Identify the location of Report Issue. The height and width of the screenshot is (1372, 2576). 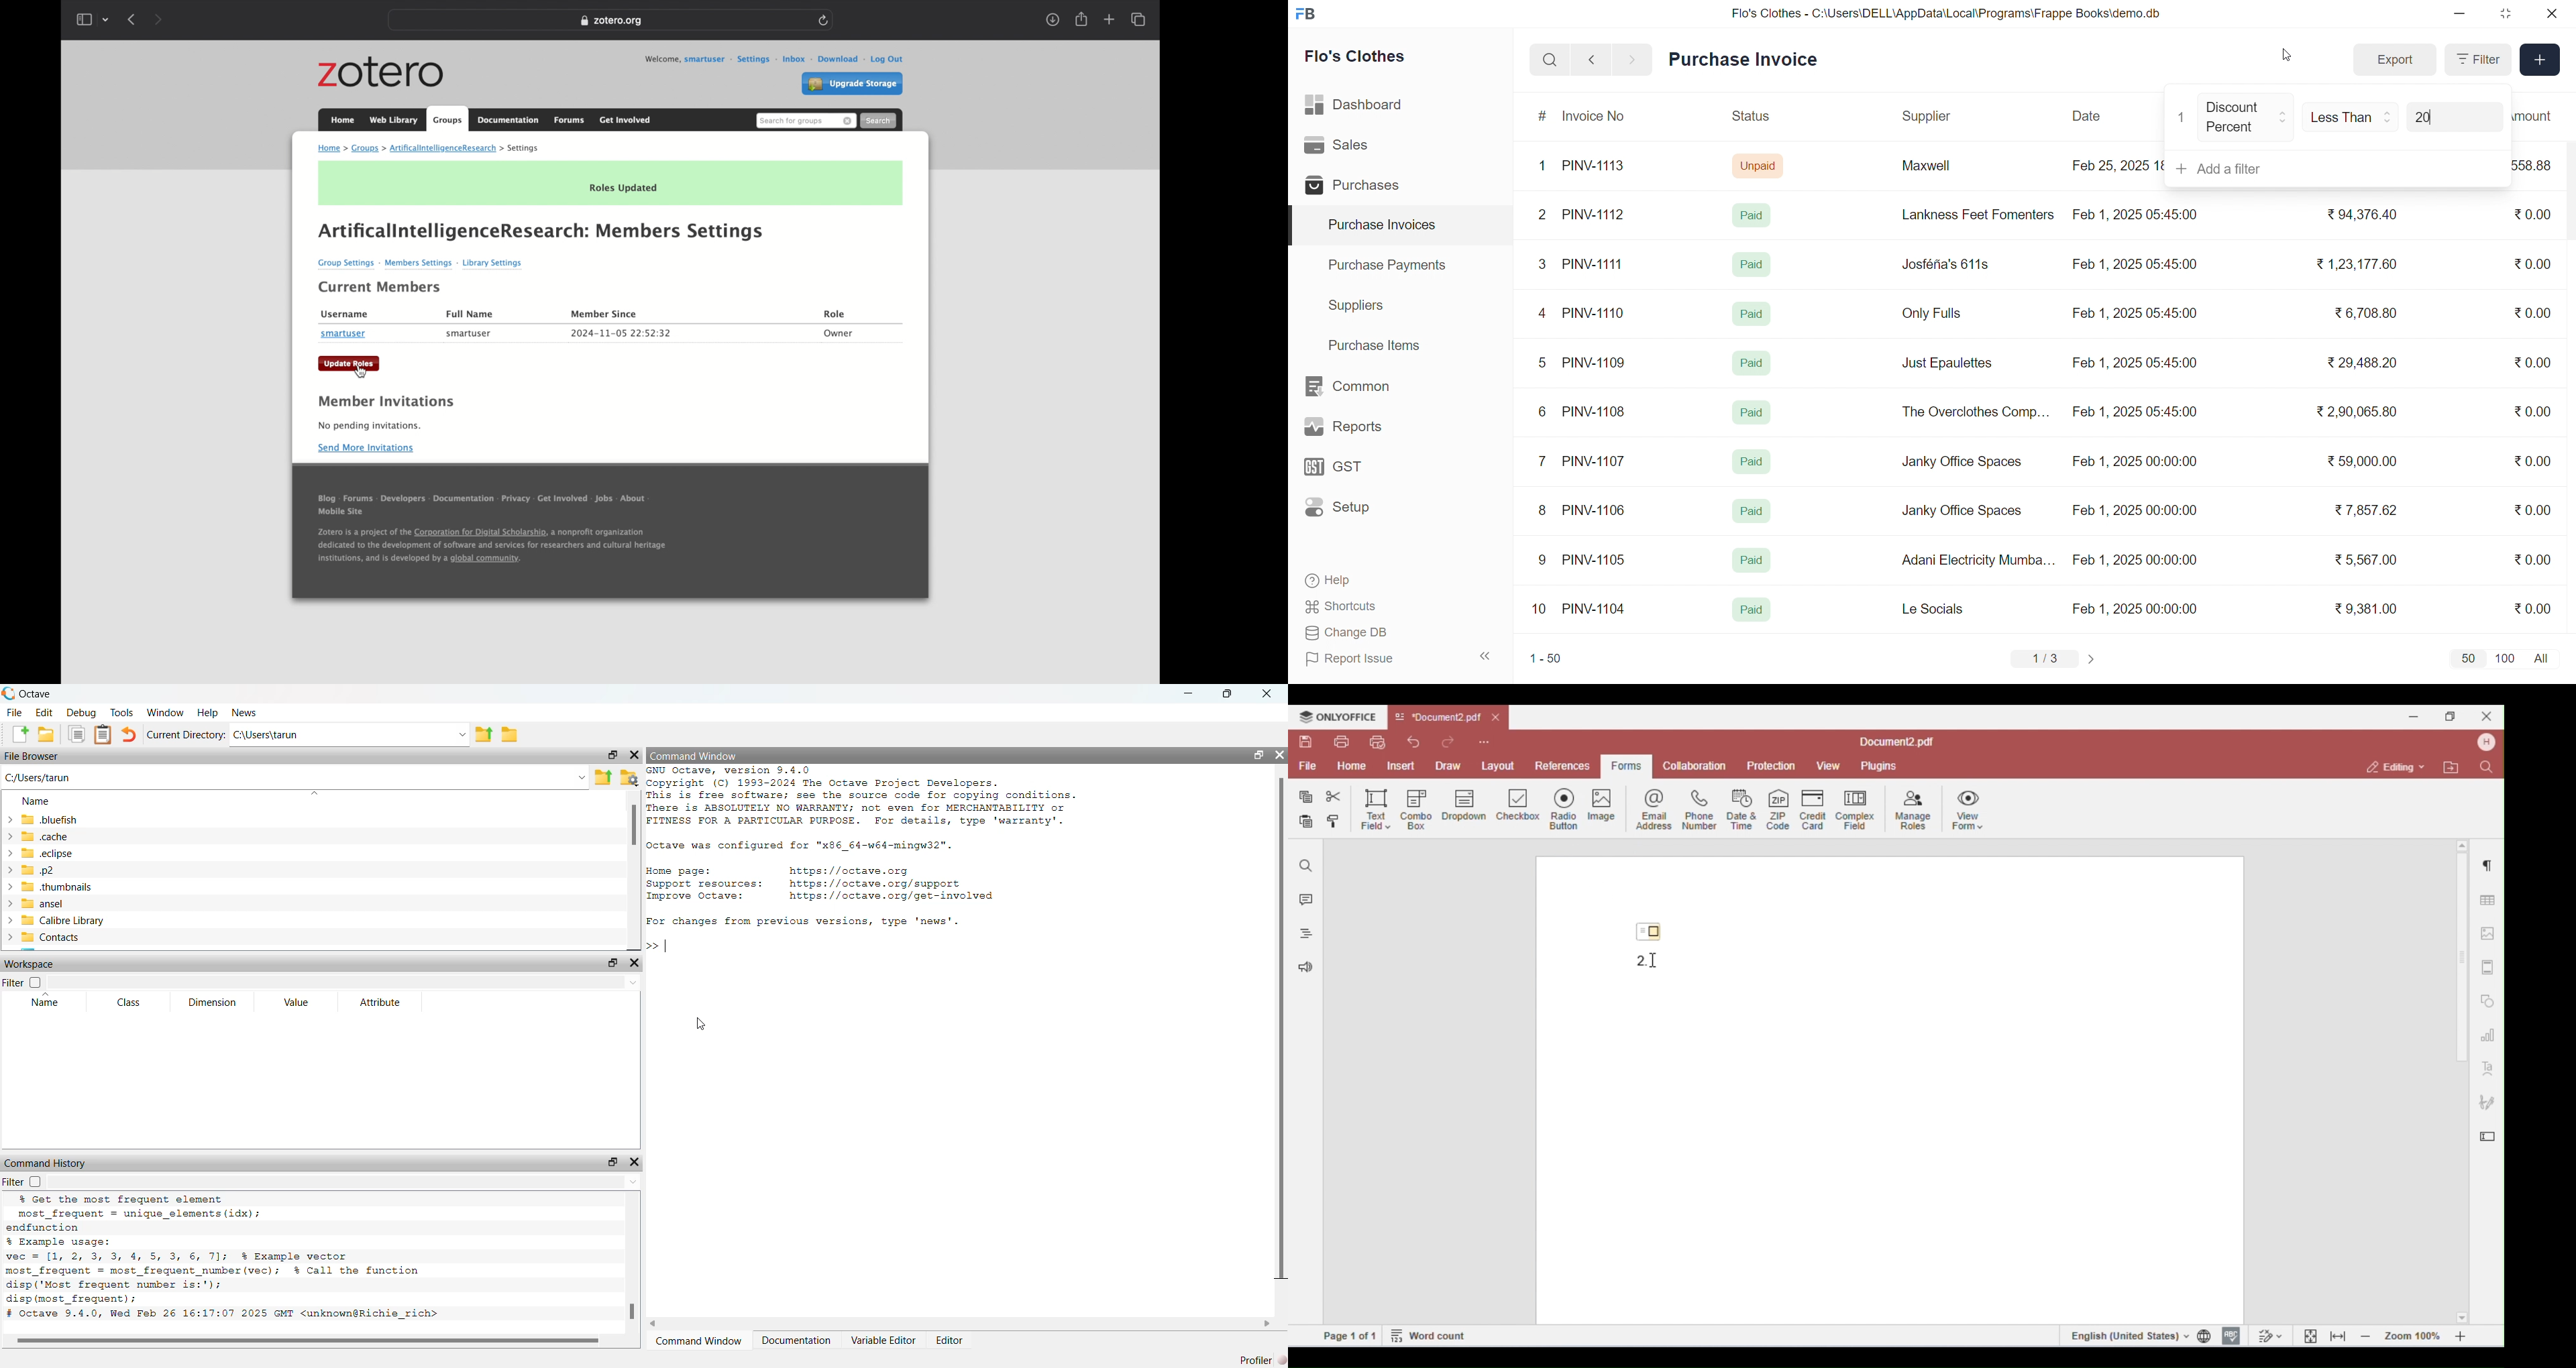
(1371, 659).